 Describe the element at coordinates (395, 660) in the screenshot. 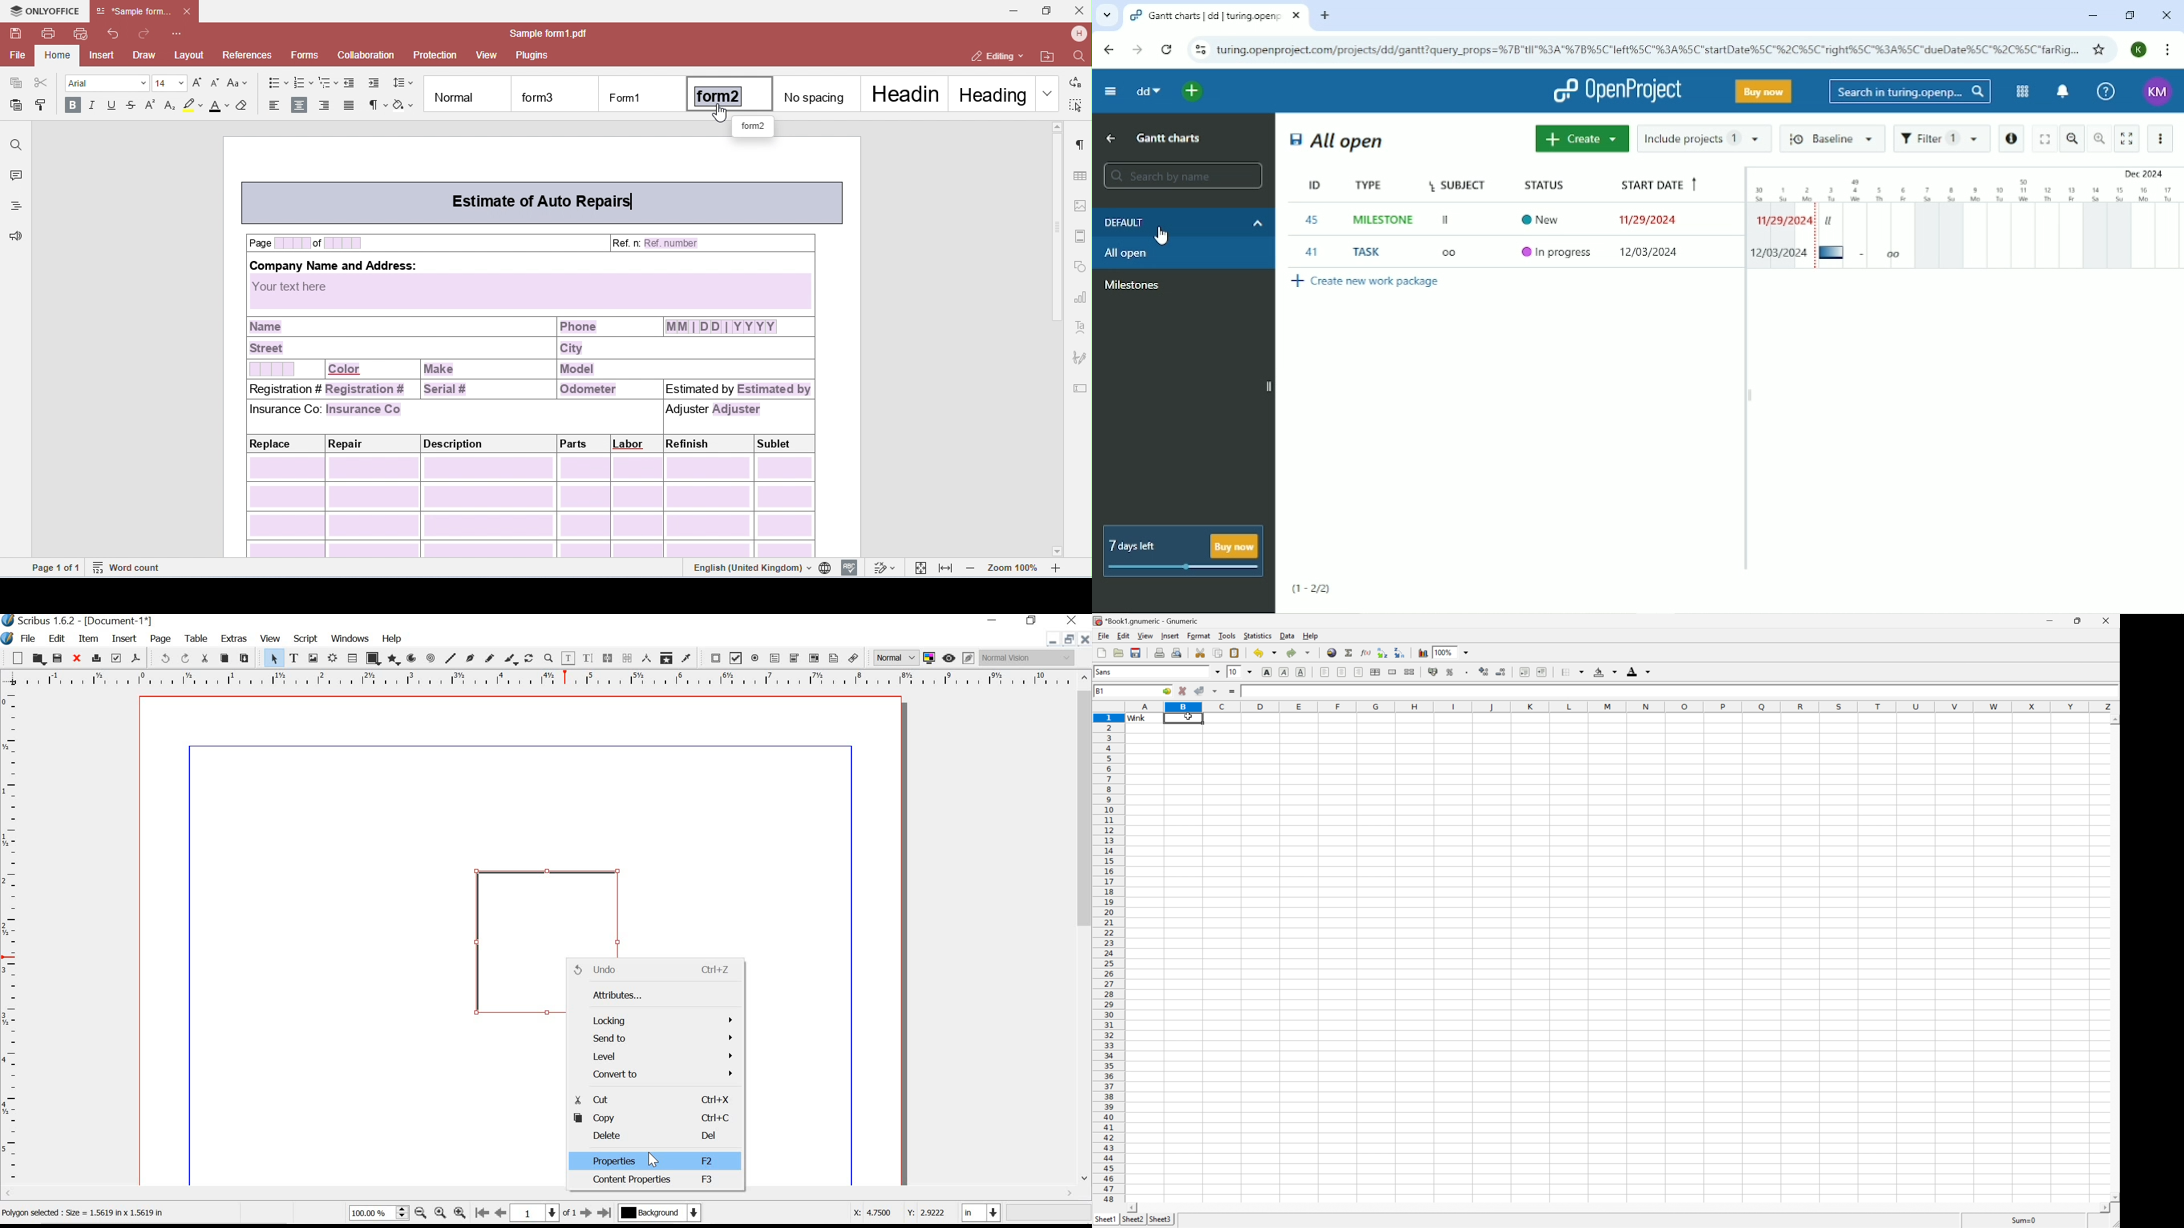

I see `polygon` at that location.